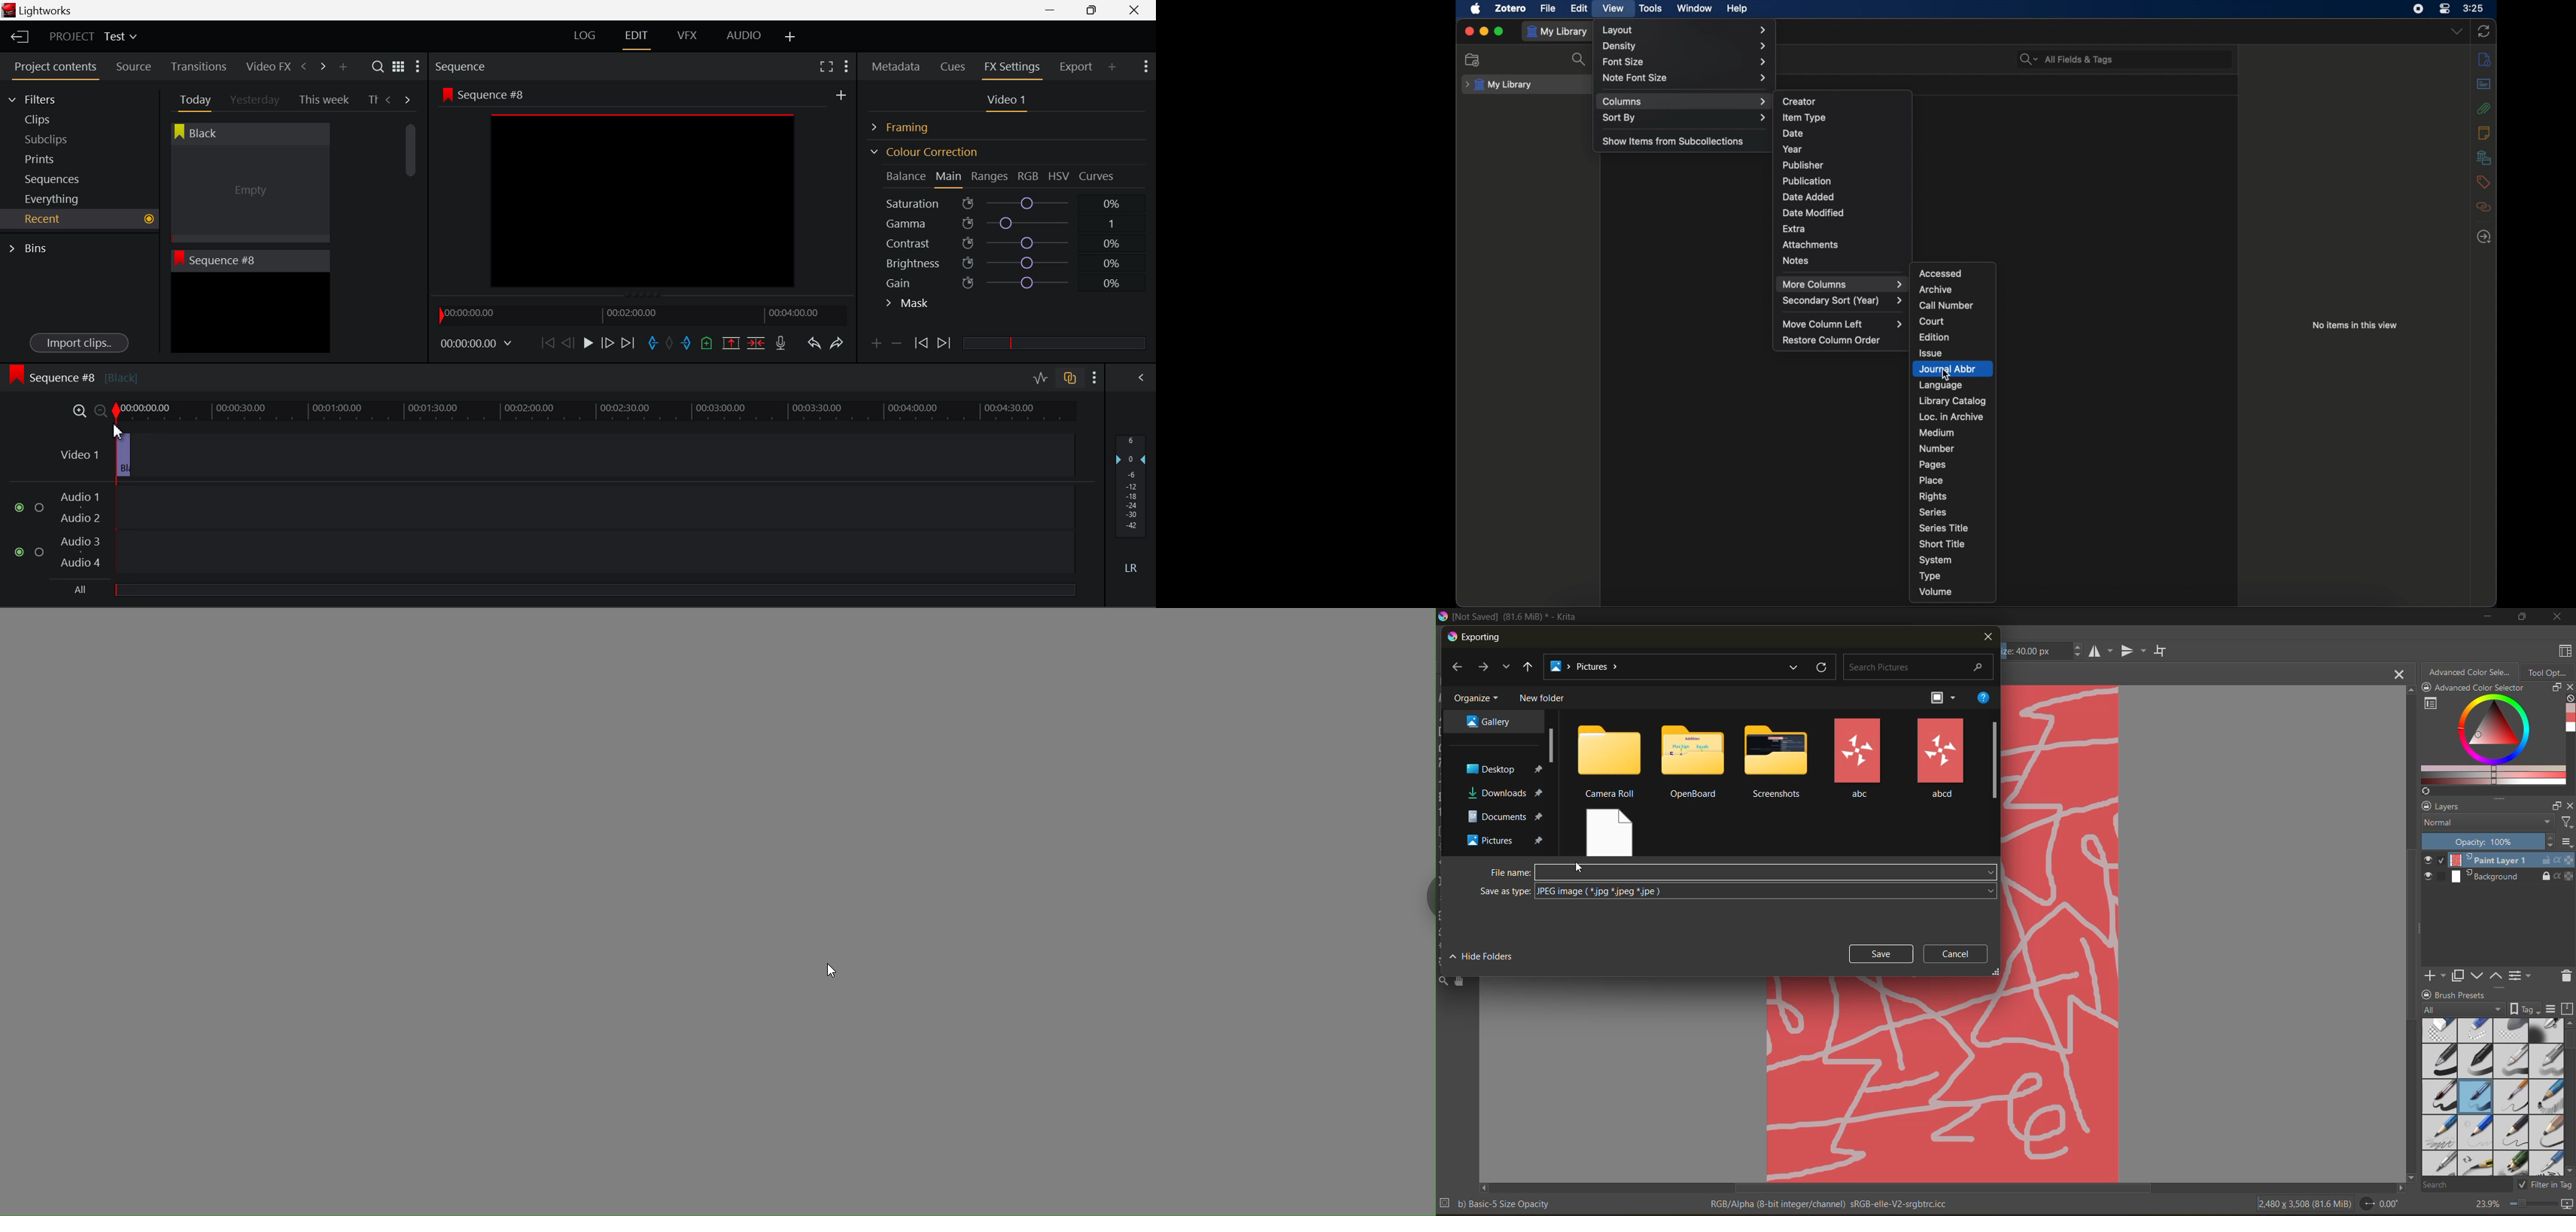 This screenshot has width=2576, height=1232. I want to click on Toggle audio track sync, so click(1070, 377).